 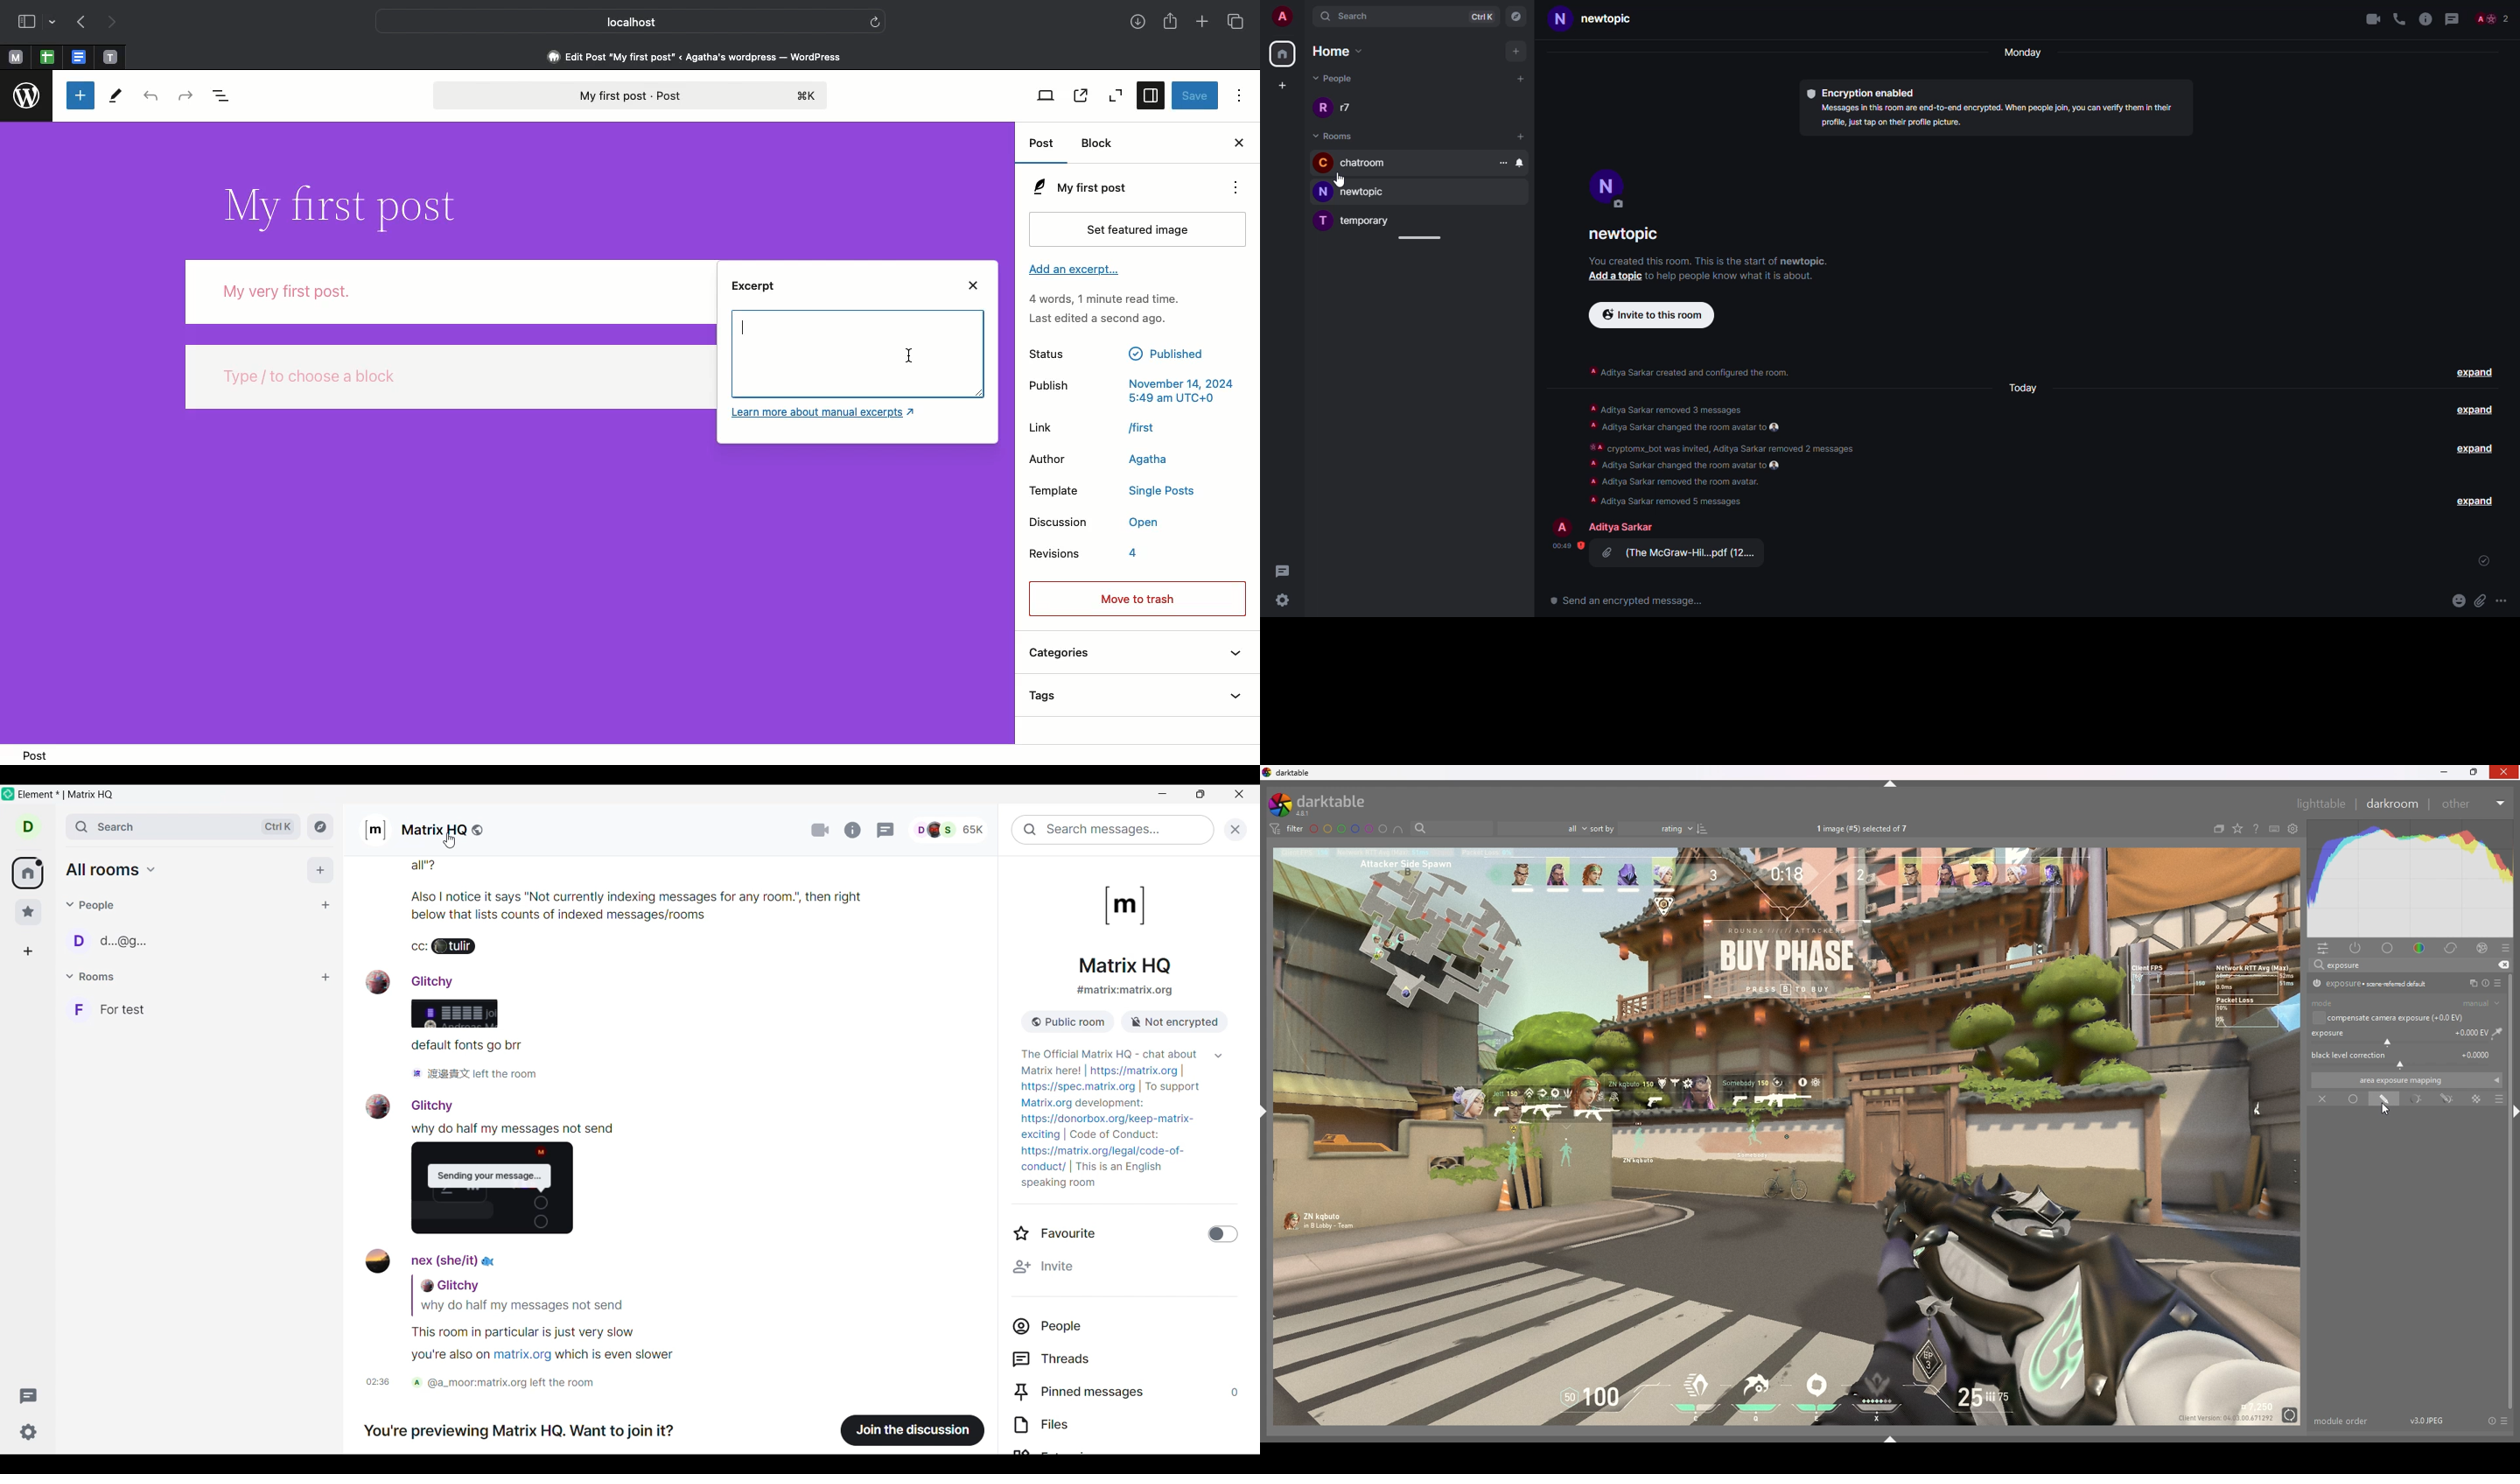 I want to click on Invite, so click(x=1126, y=1265).